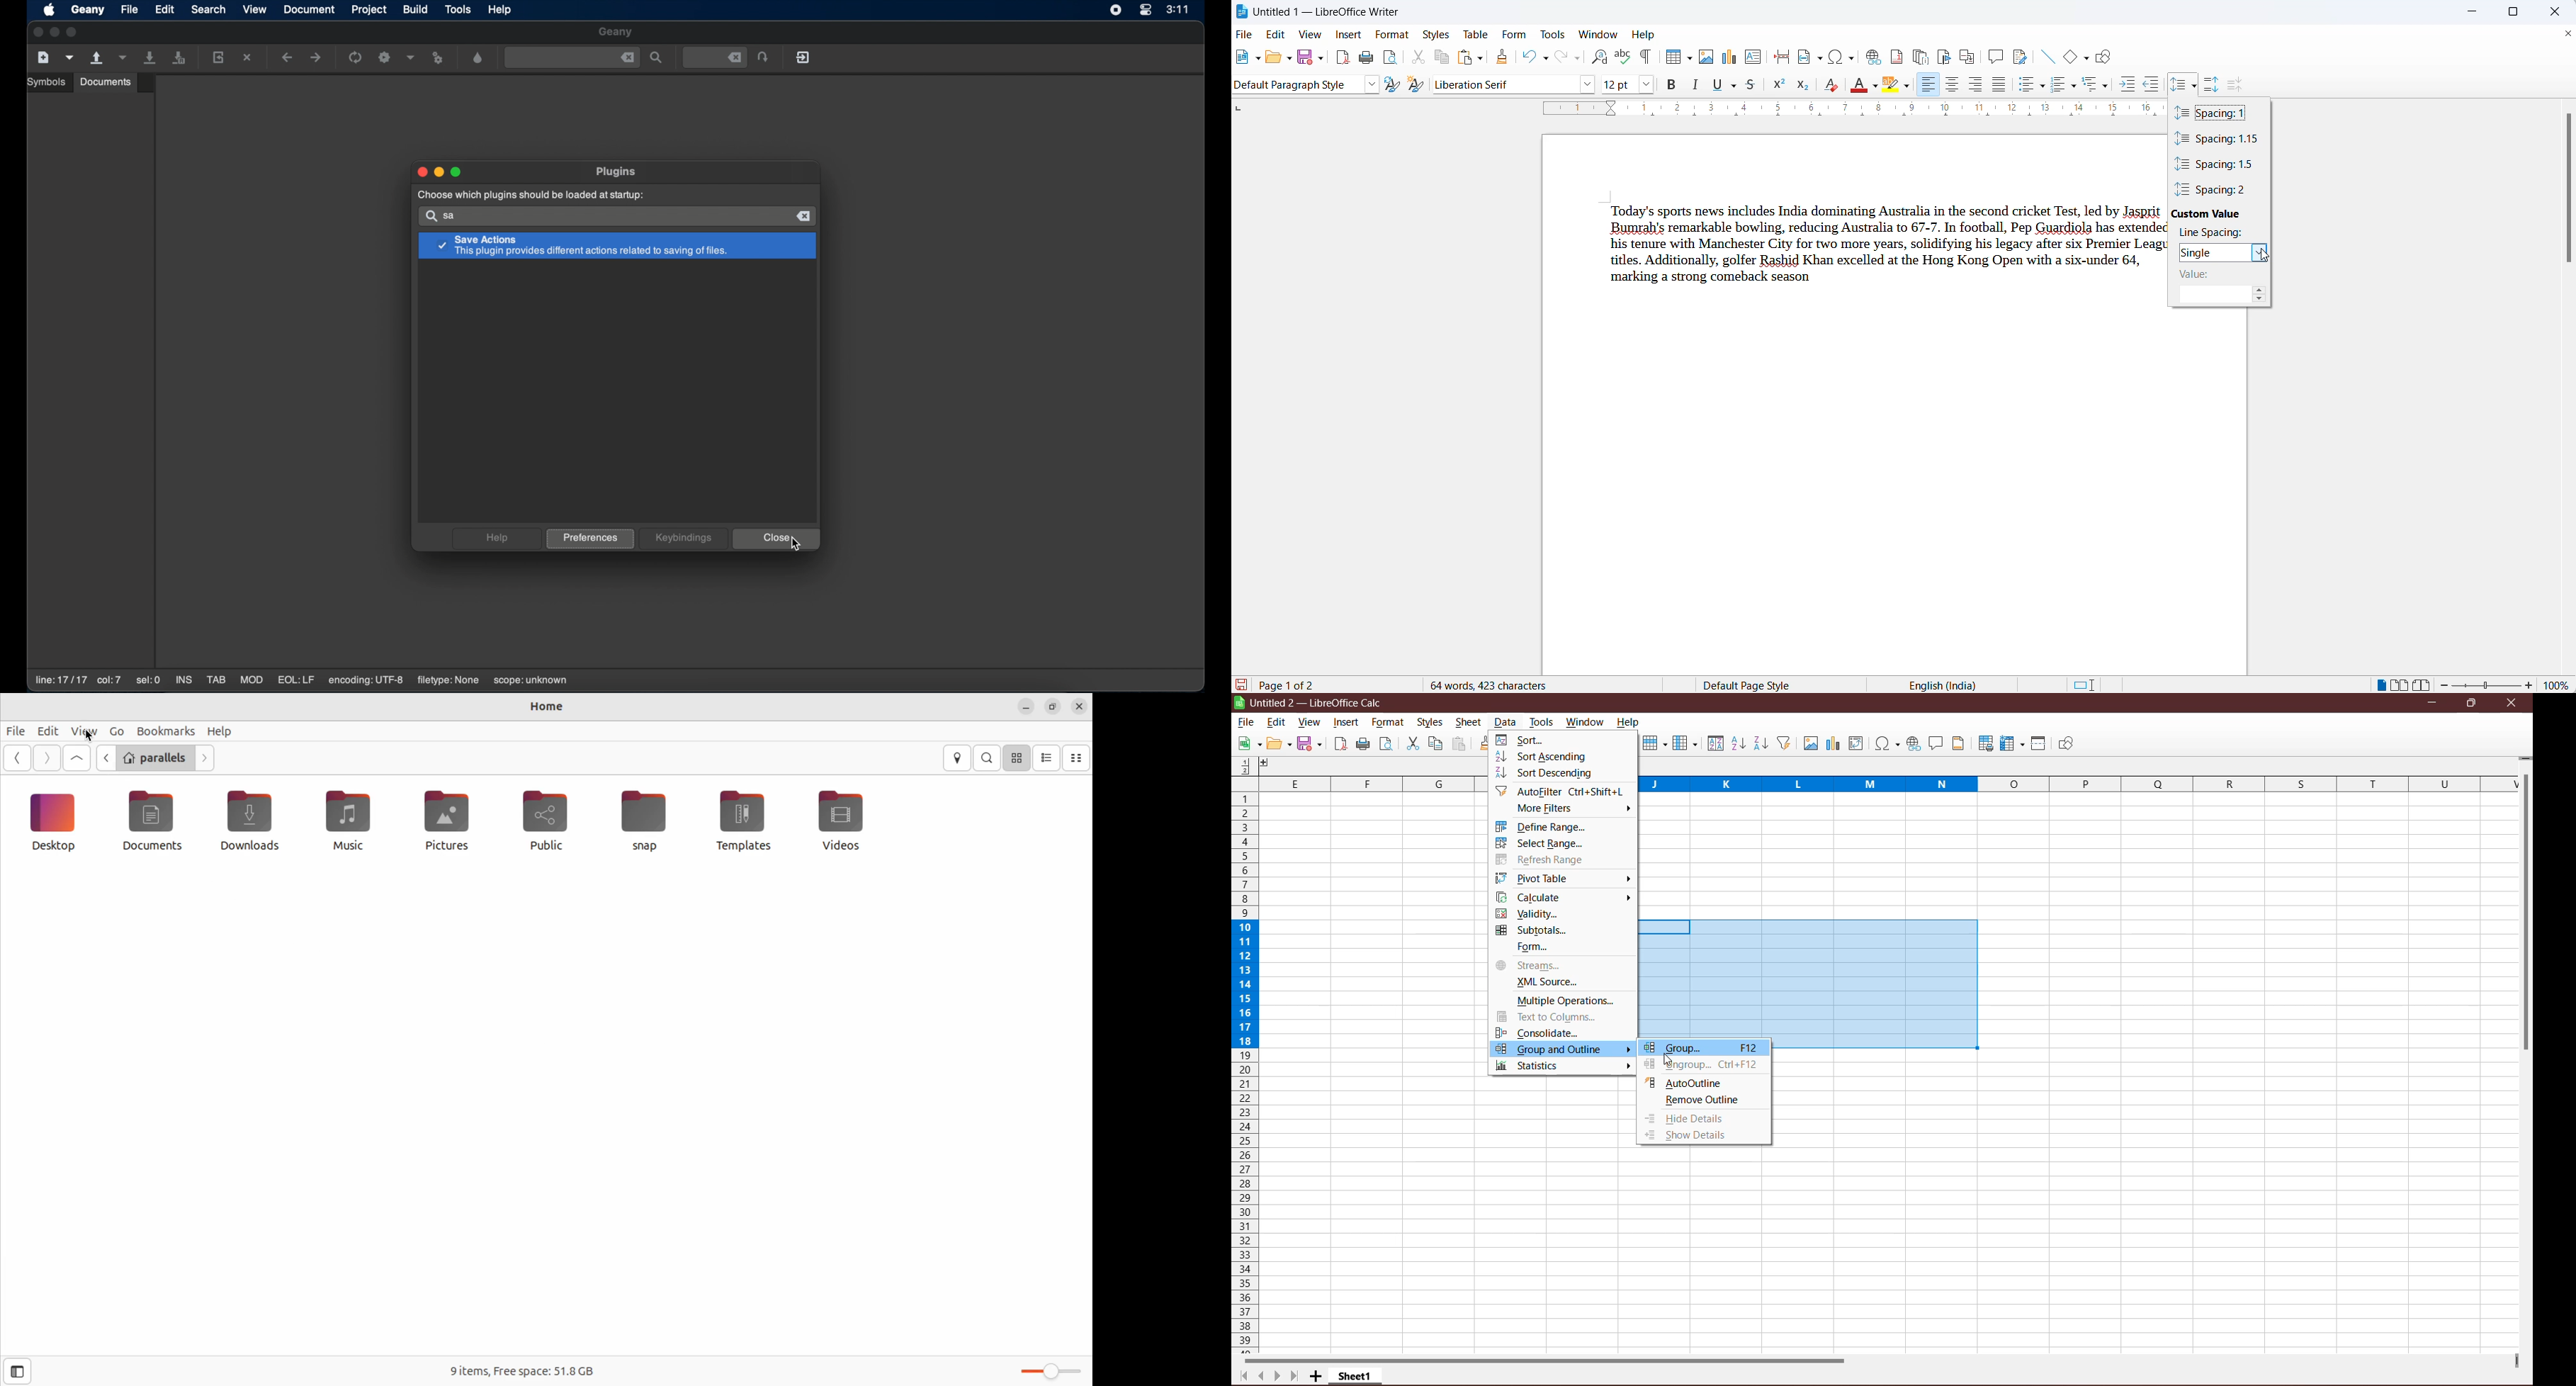 This screenshot has height=1400, width=2576. What do you see at coordinates (1870, 55) in the screenshot?
I see `insert hyperlink` at bounding box center [1870, 55].